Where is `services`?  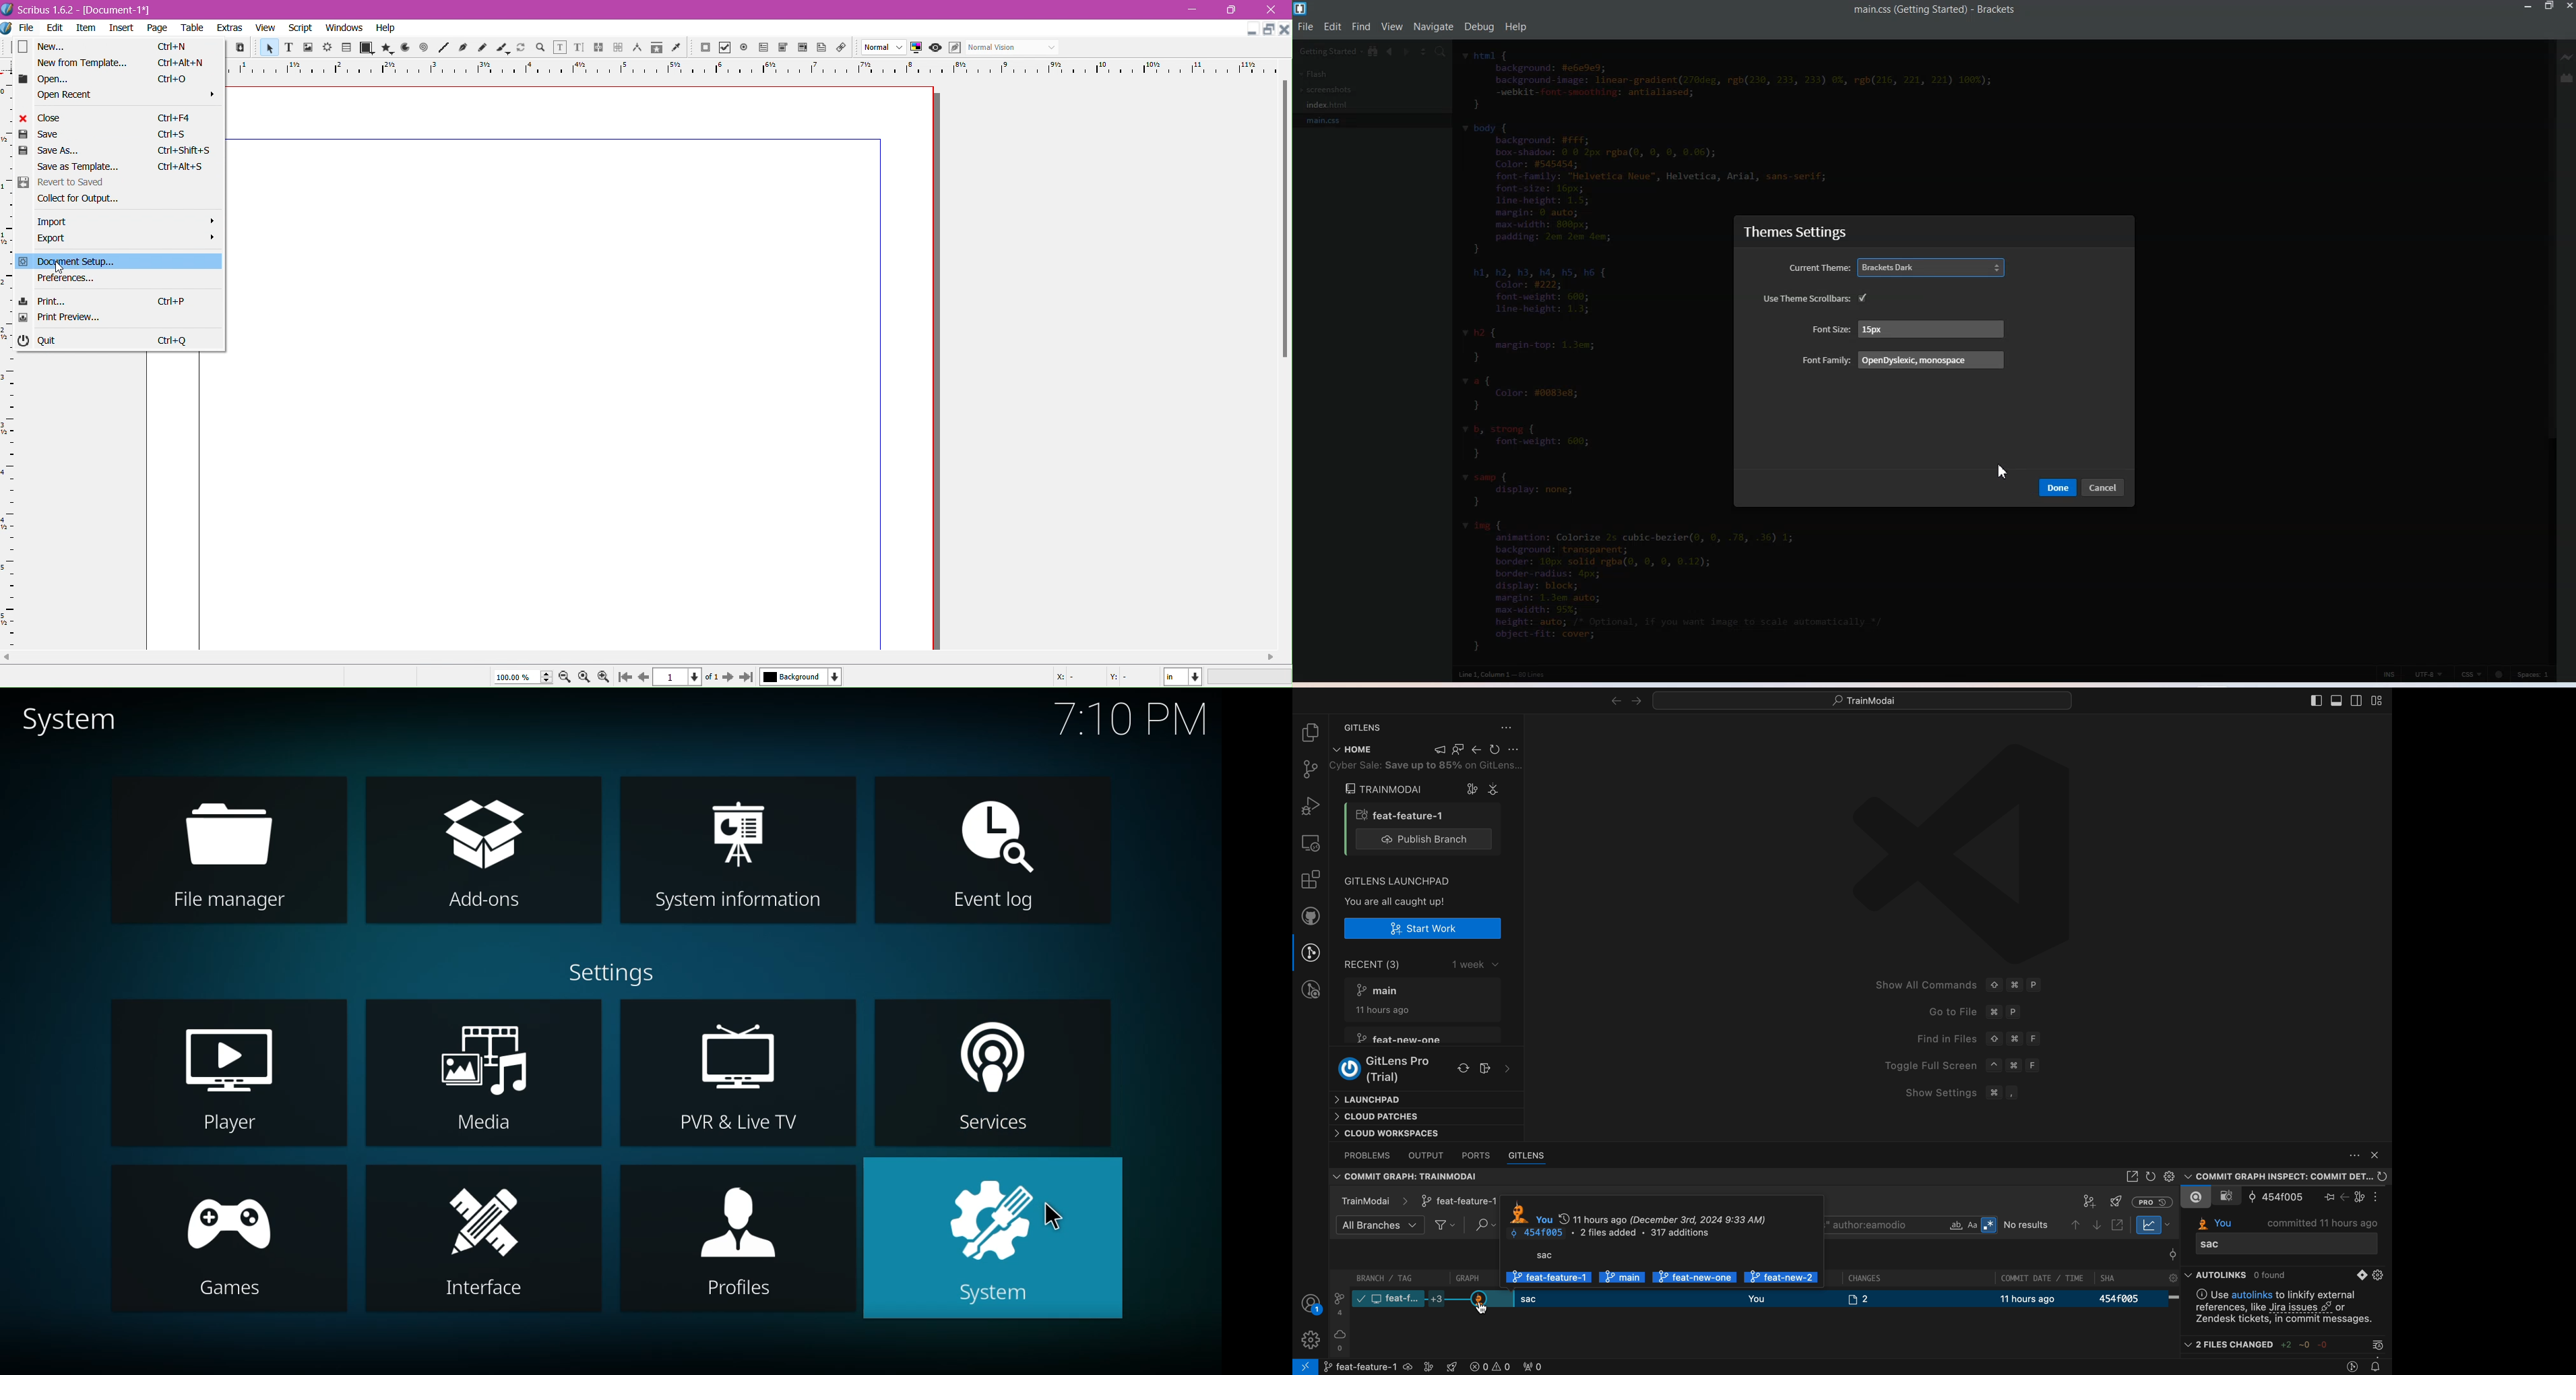
services is located at coordinates (991, 1072).